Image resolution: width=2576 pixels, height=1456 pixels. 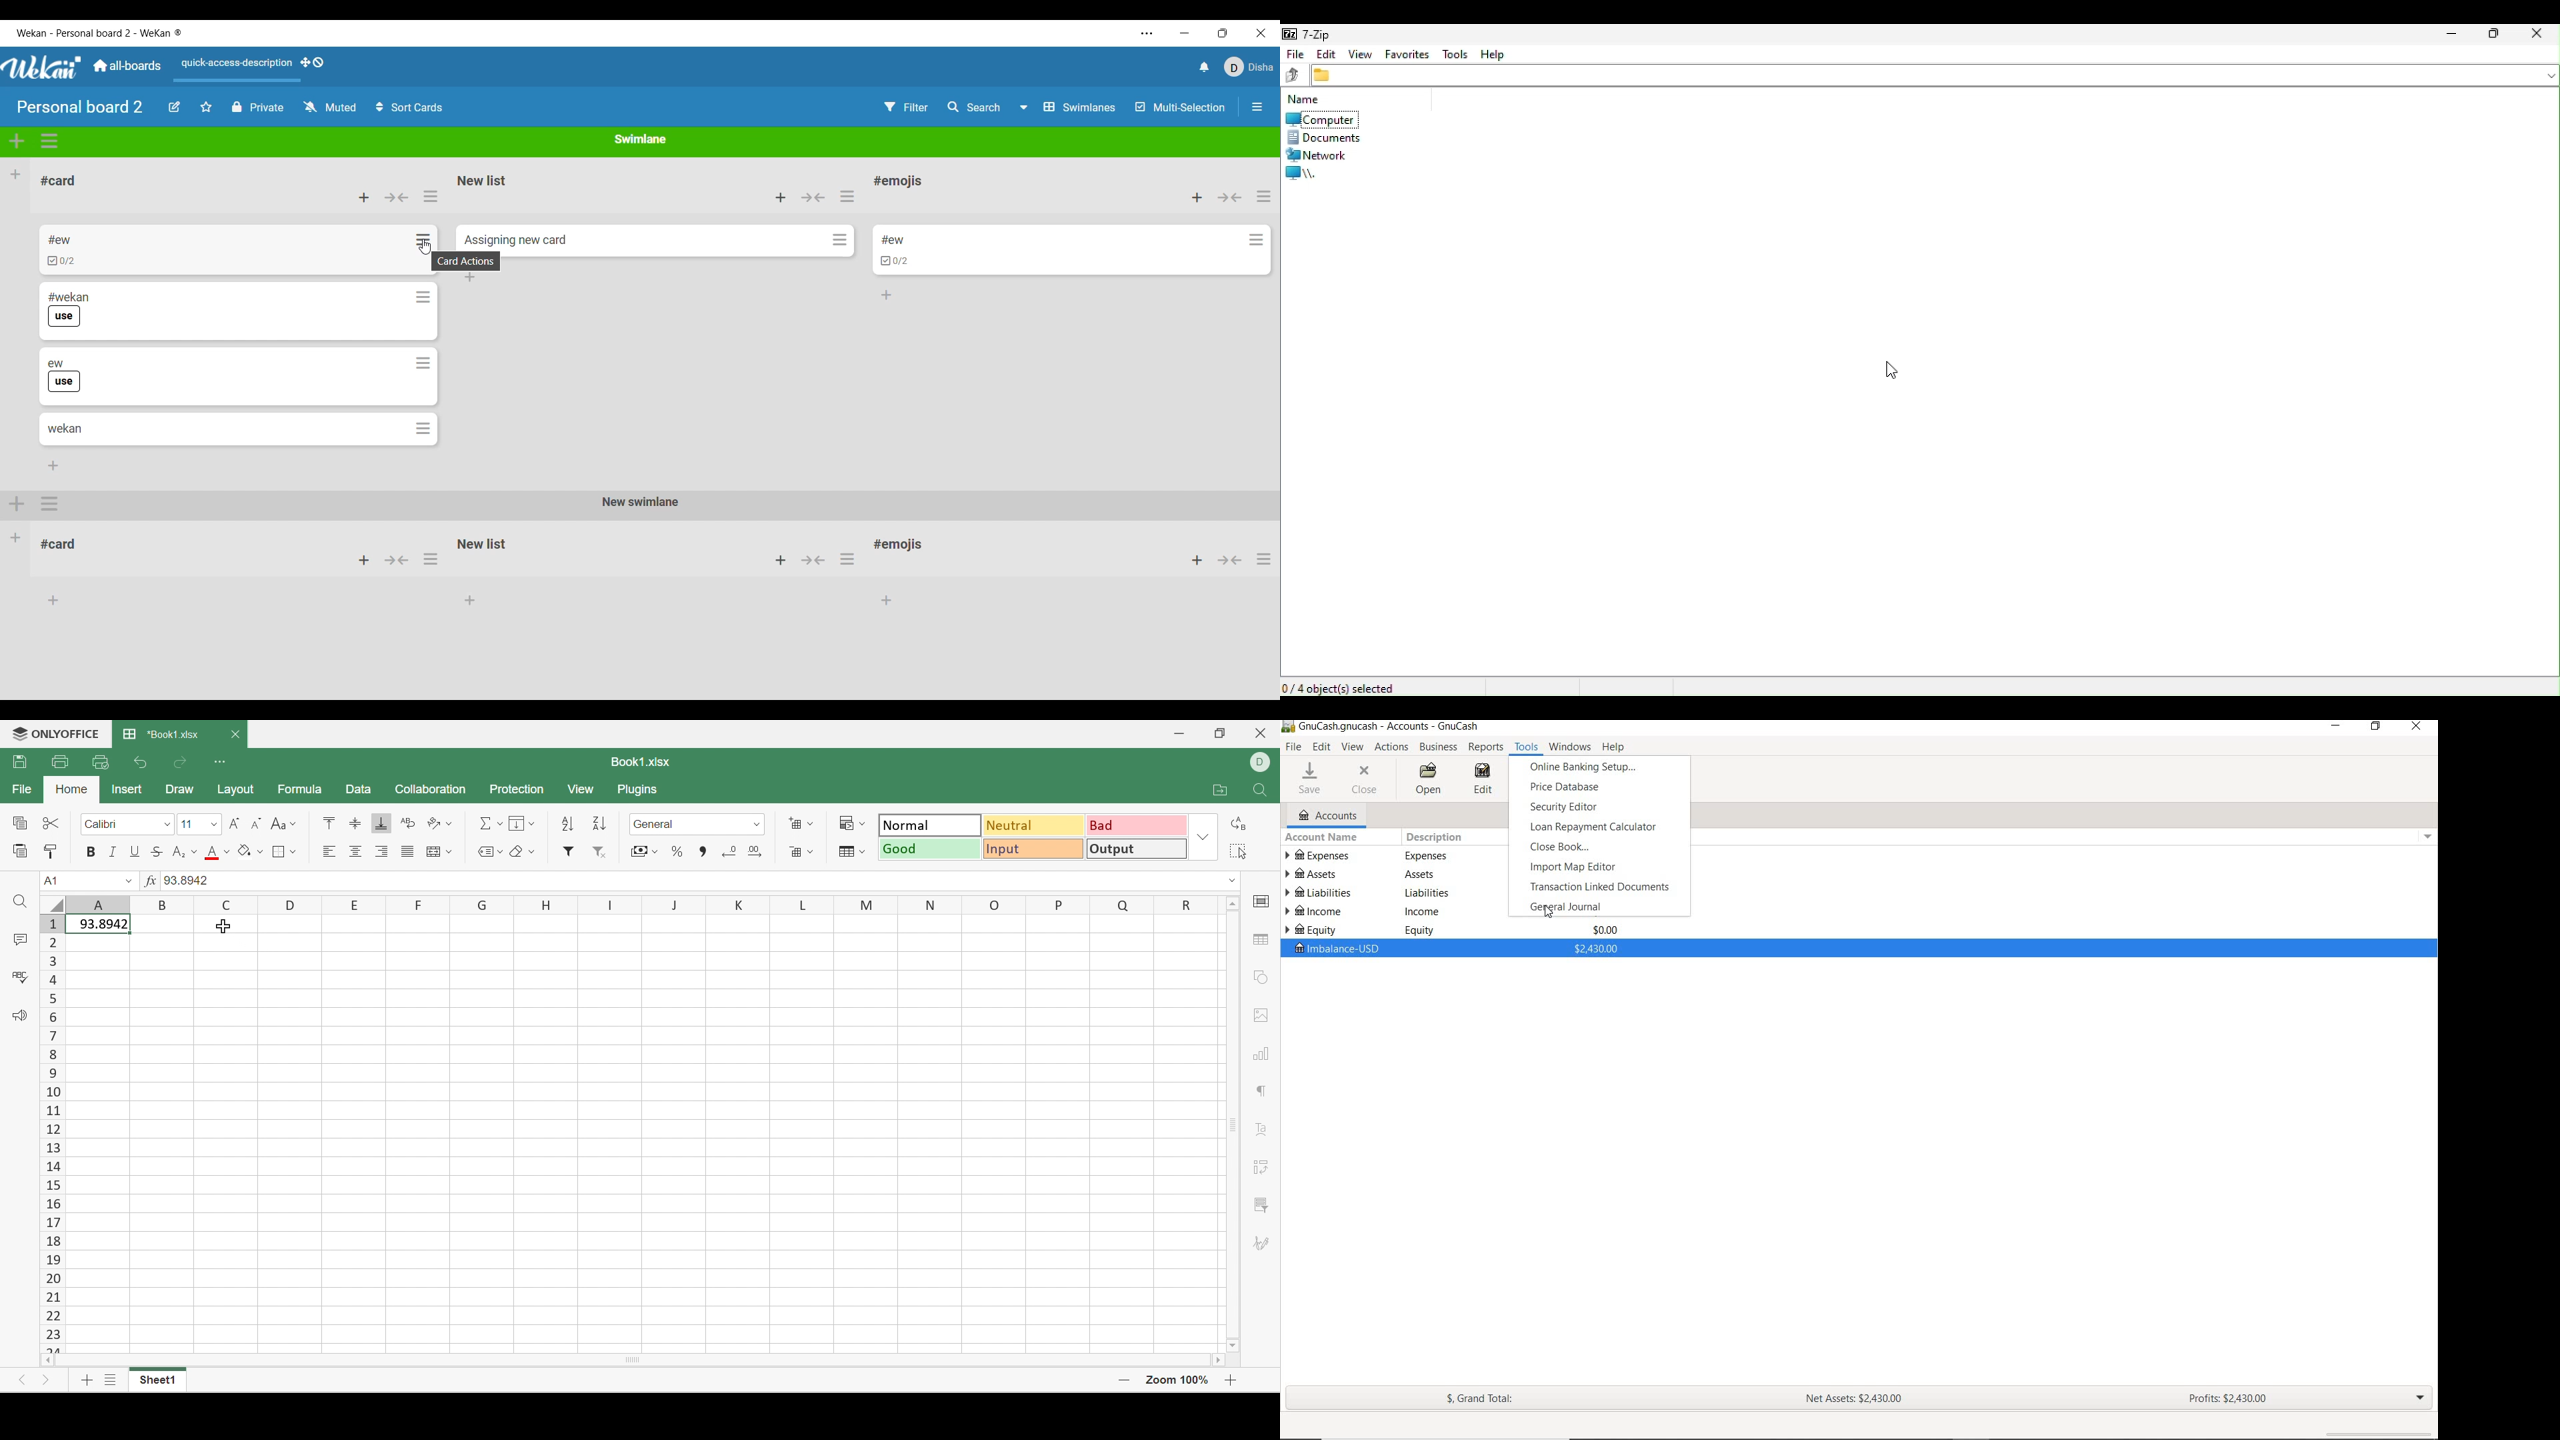 I want to click on Board view options, so click(x=1068, y=107).